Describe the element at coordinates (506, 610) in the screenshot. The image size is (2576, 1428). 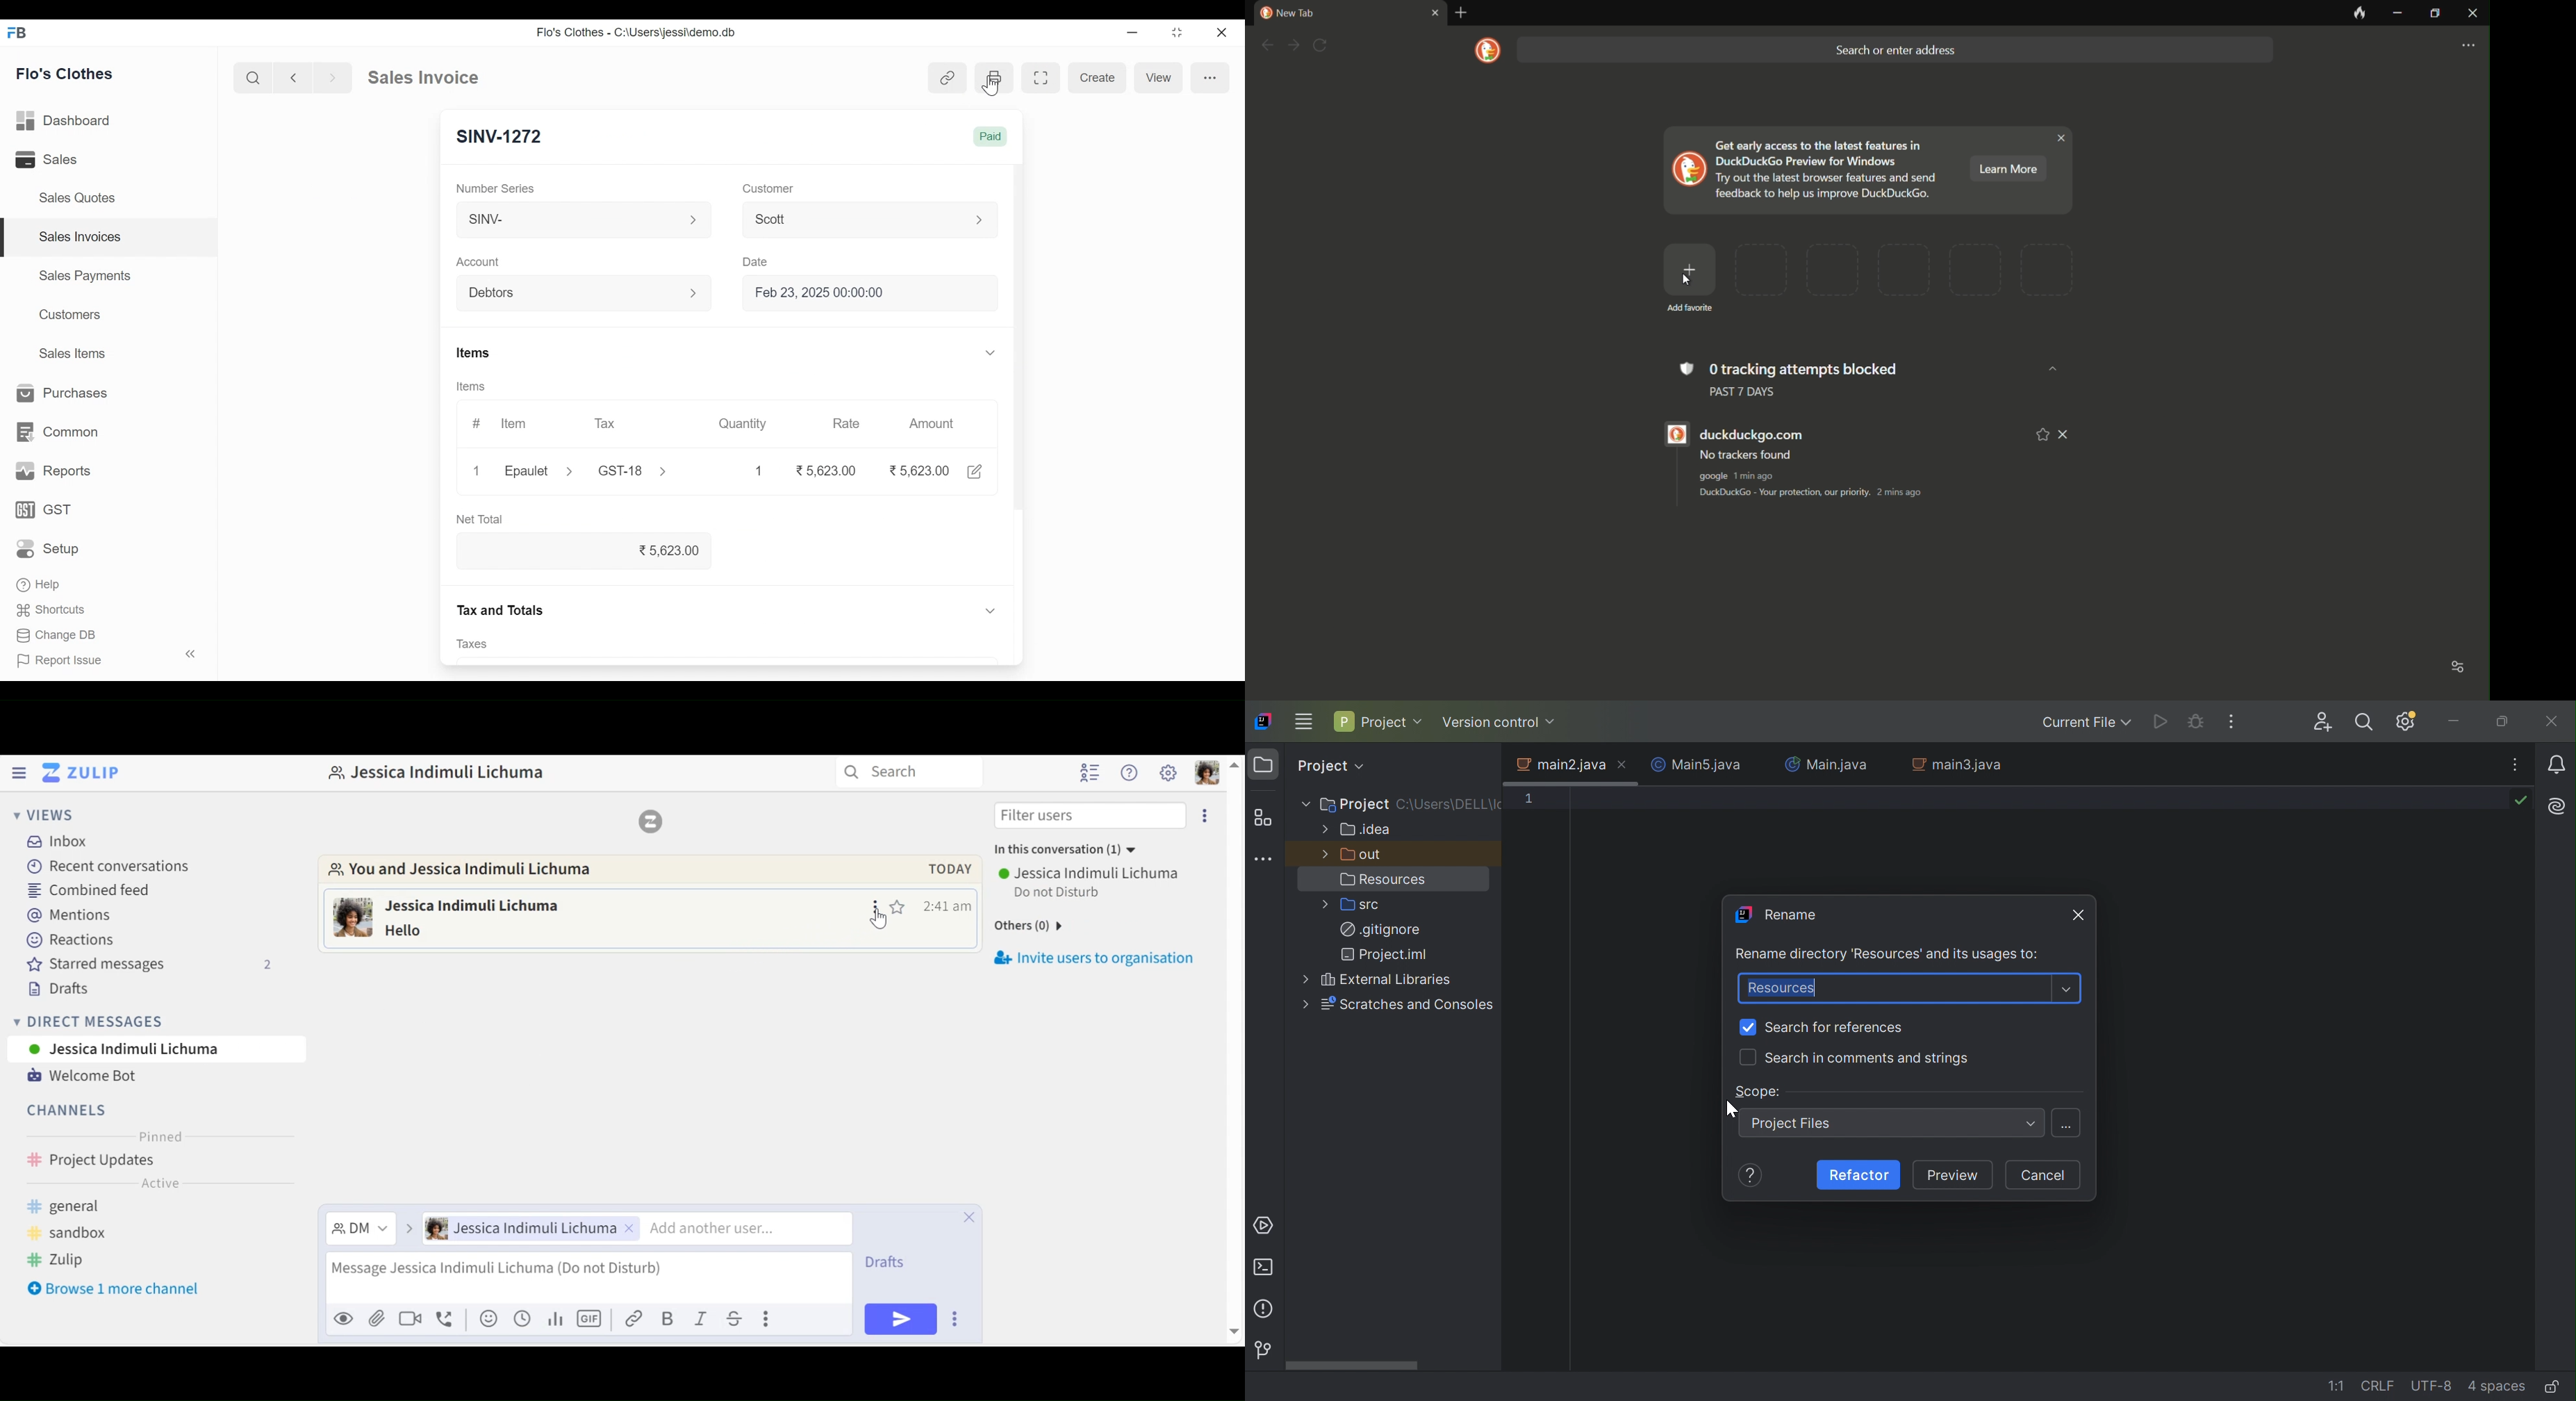
I see `Tax and Totals` at that location.